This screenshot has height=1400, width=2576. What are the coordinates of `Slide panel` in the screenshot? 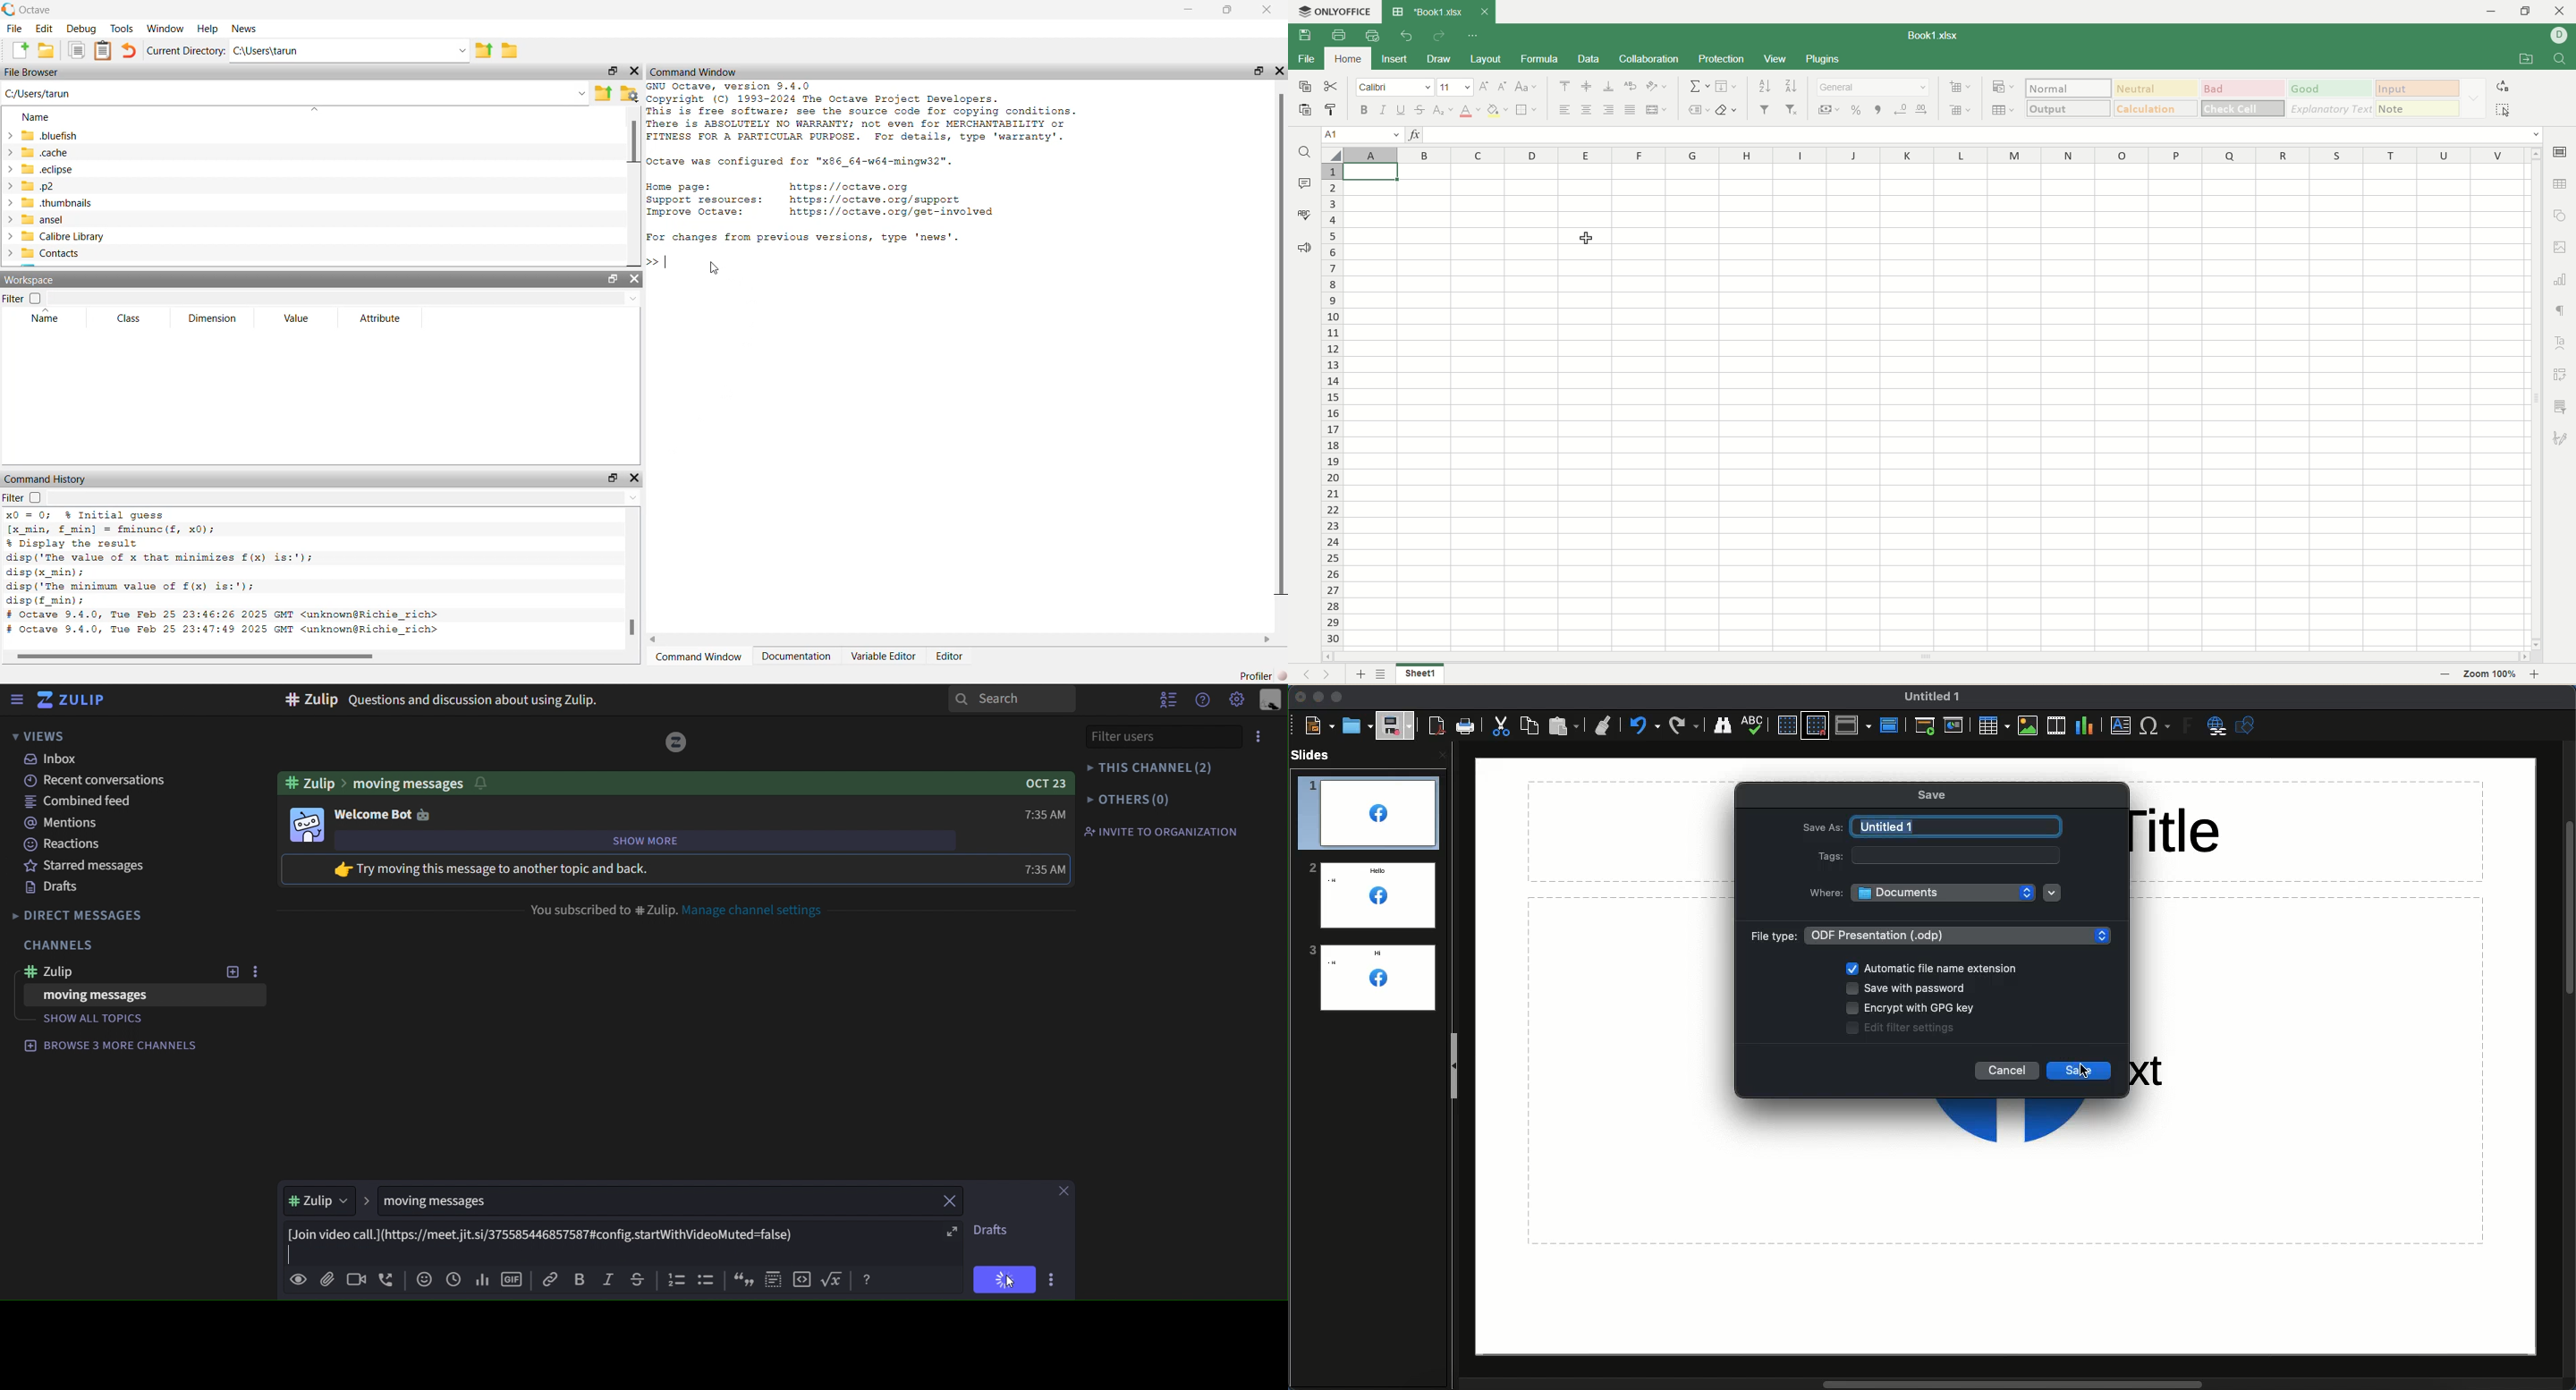 It's located at (1454, 1067).